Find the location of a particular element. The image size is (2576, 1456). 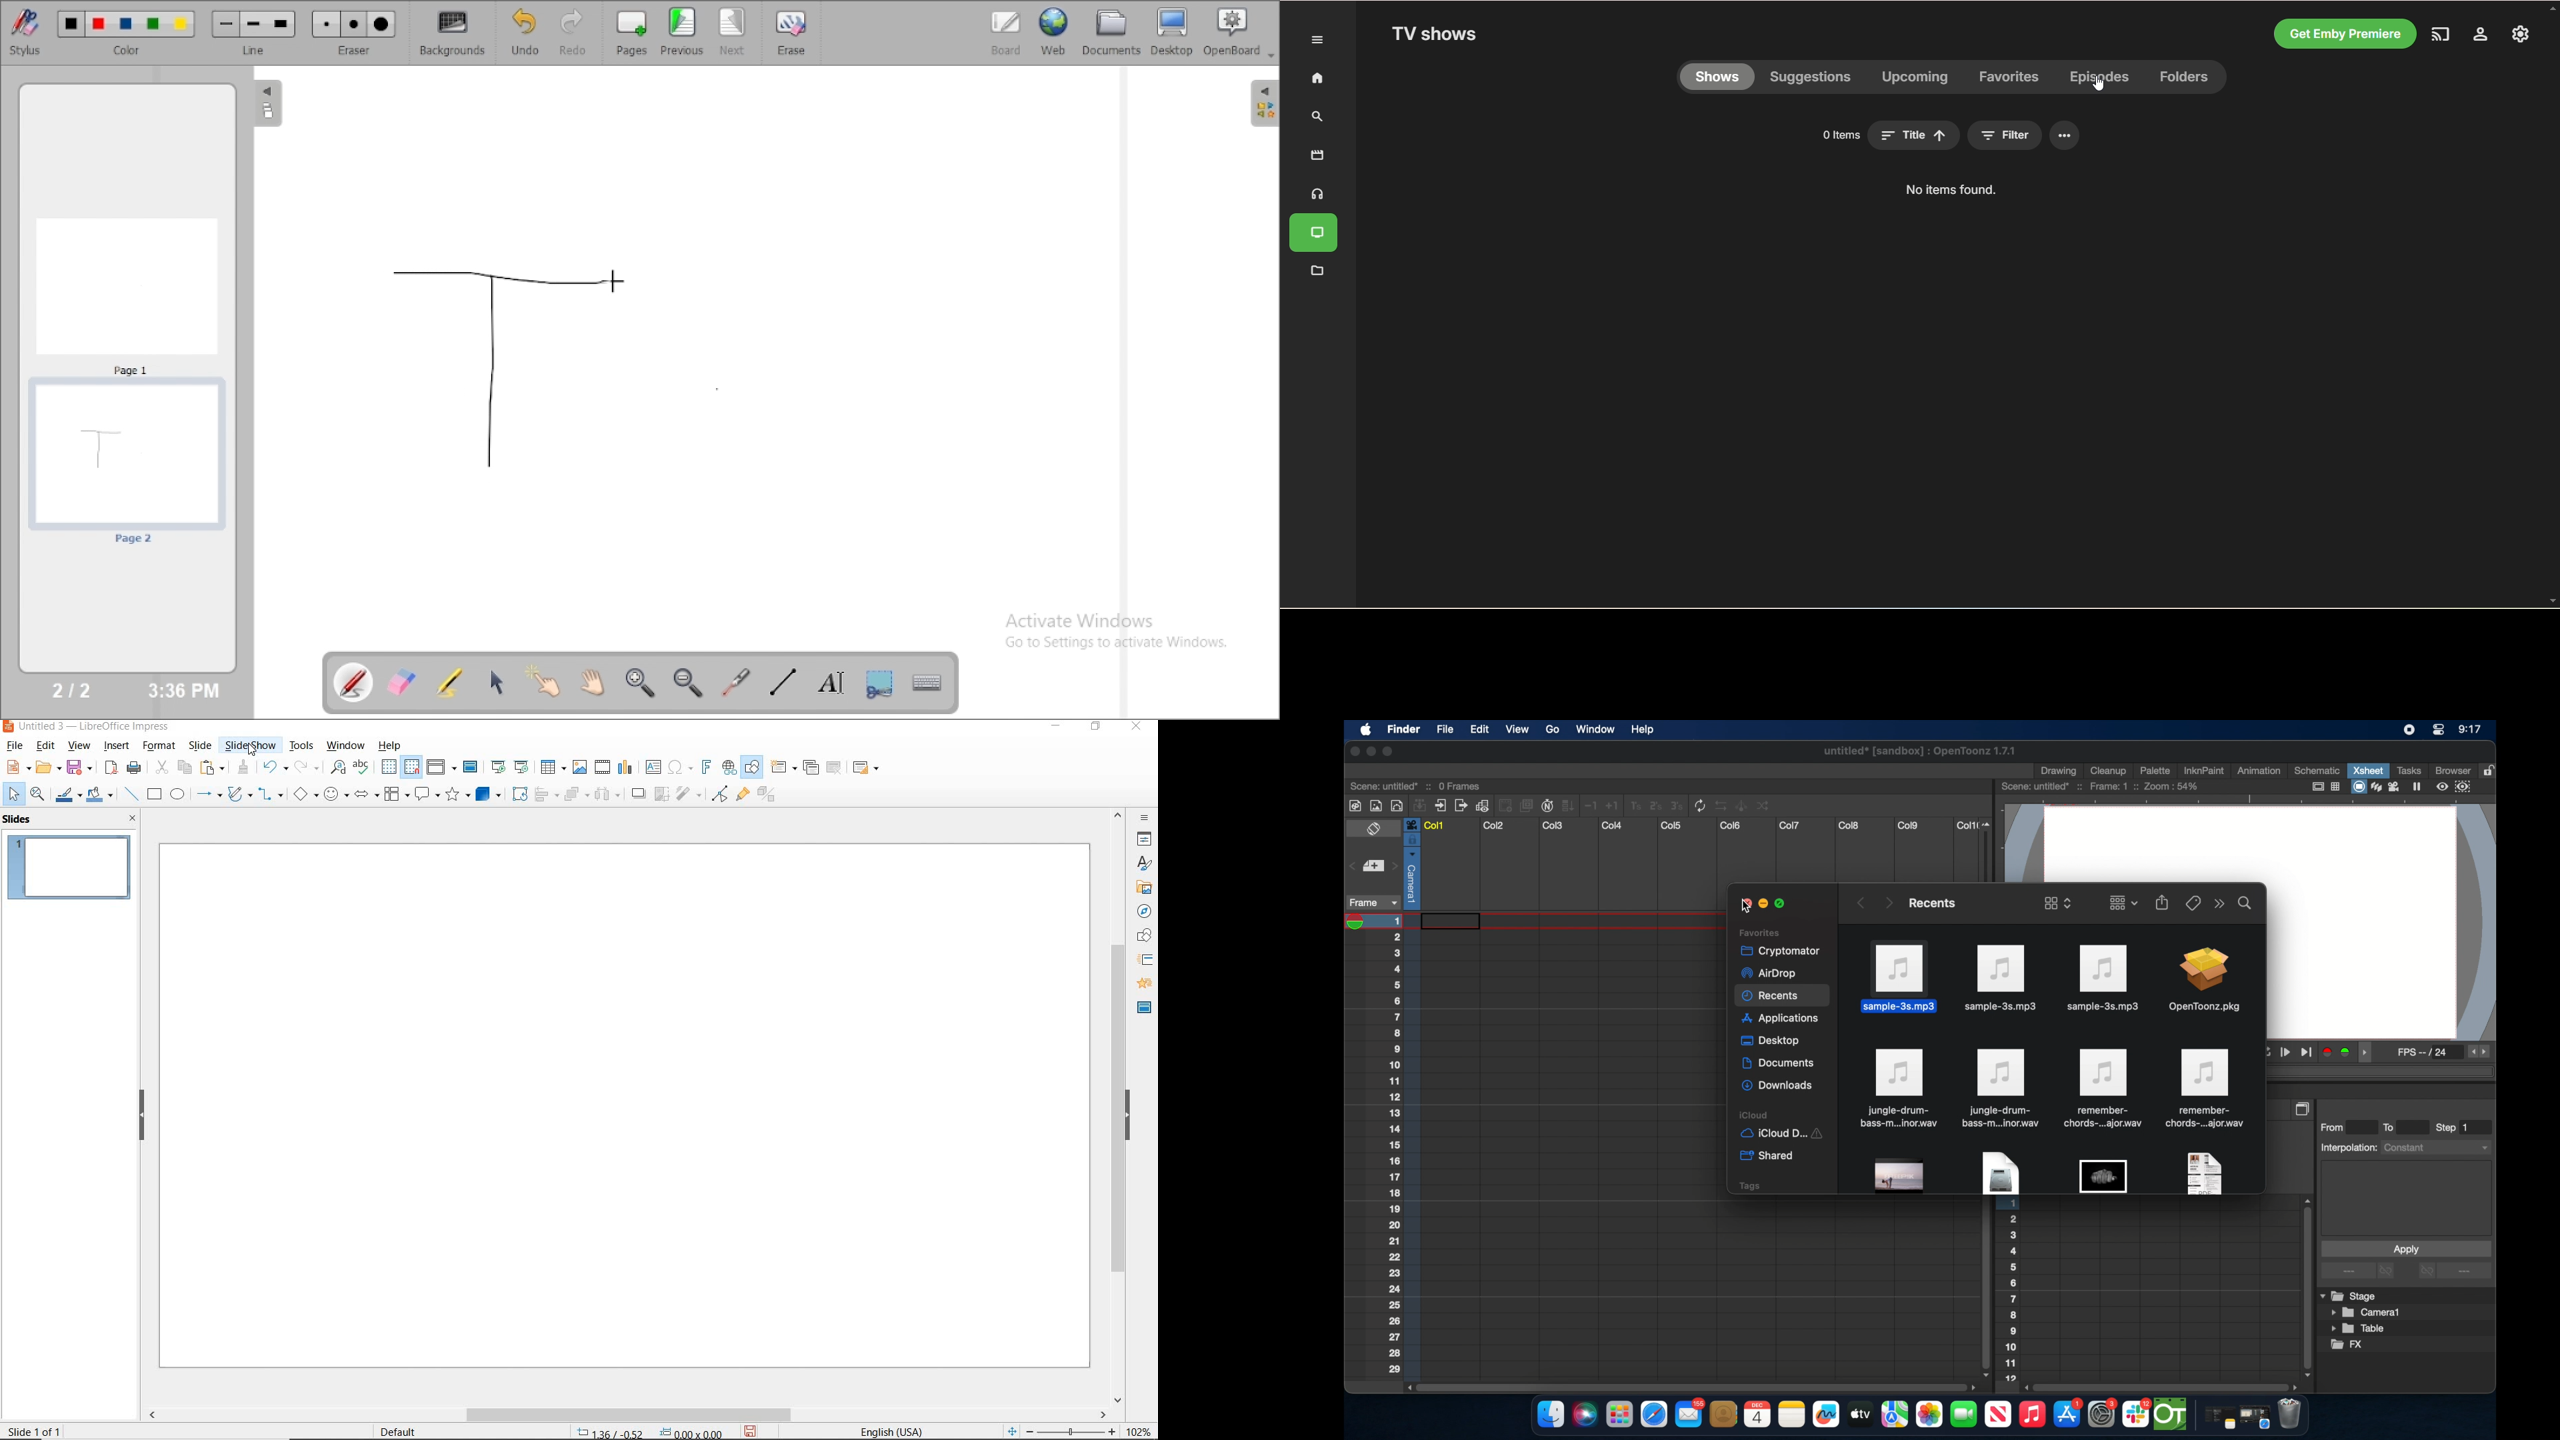

SPELLING is located at coordinates (362, 768).